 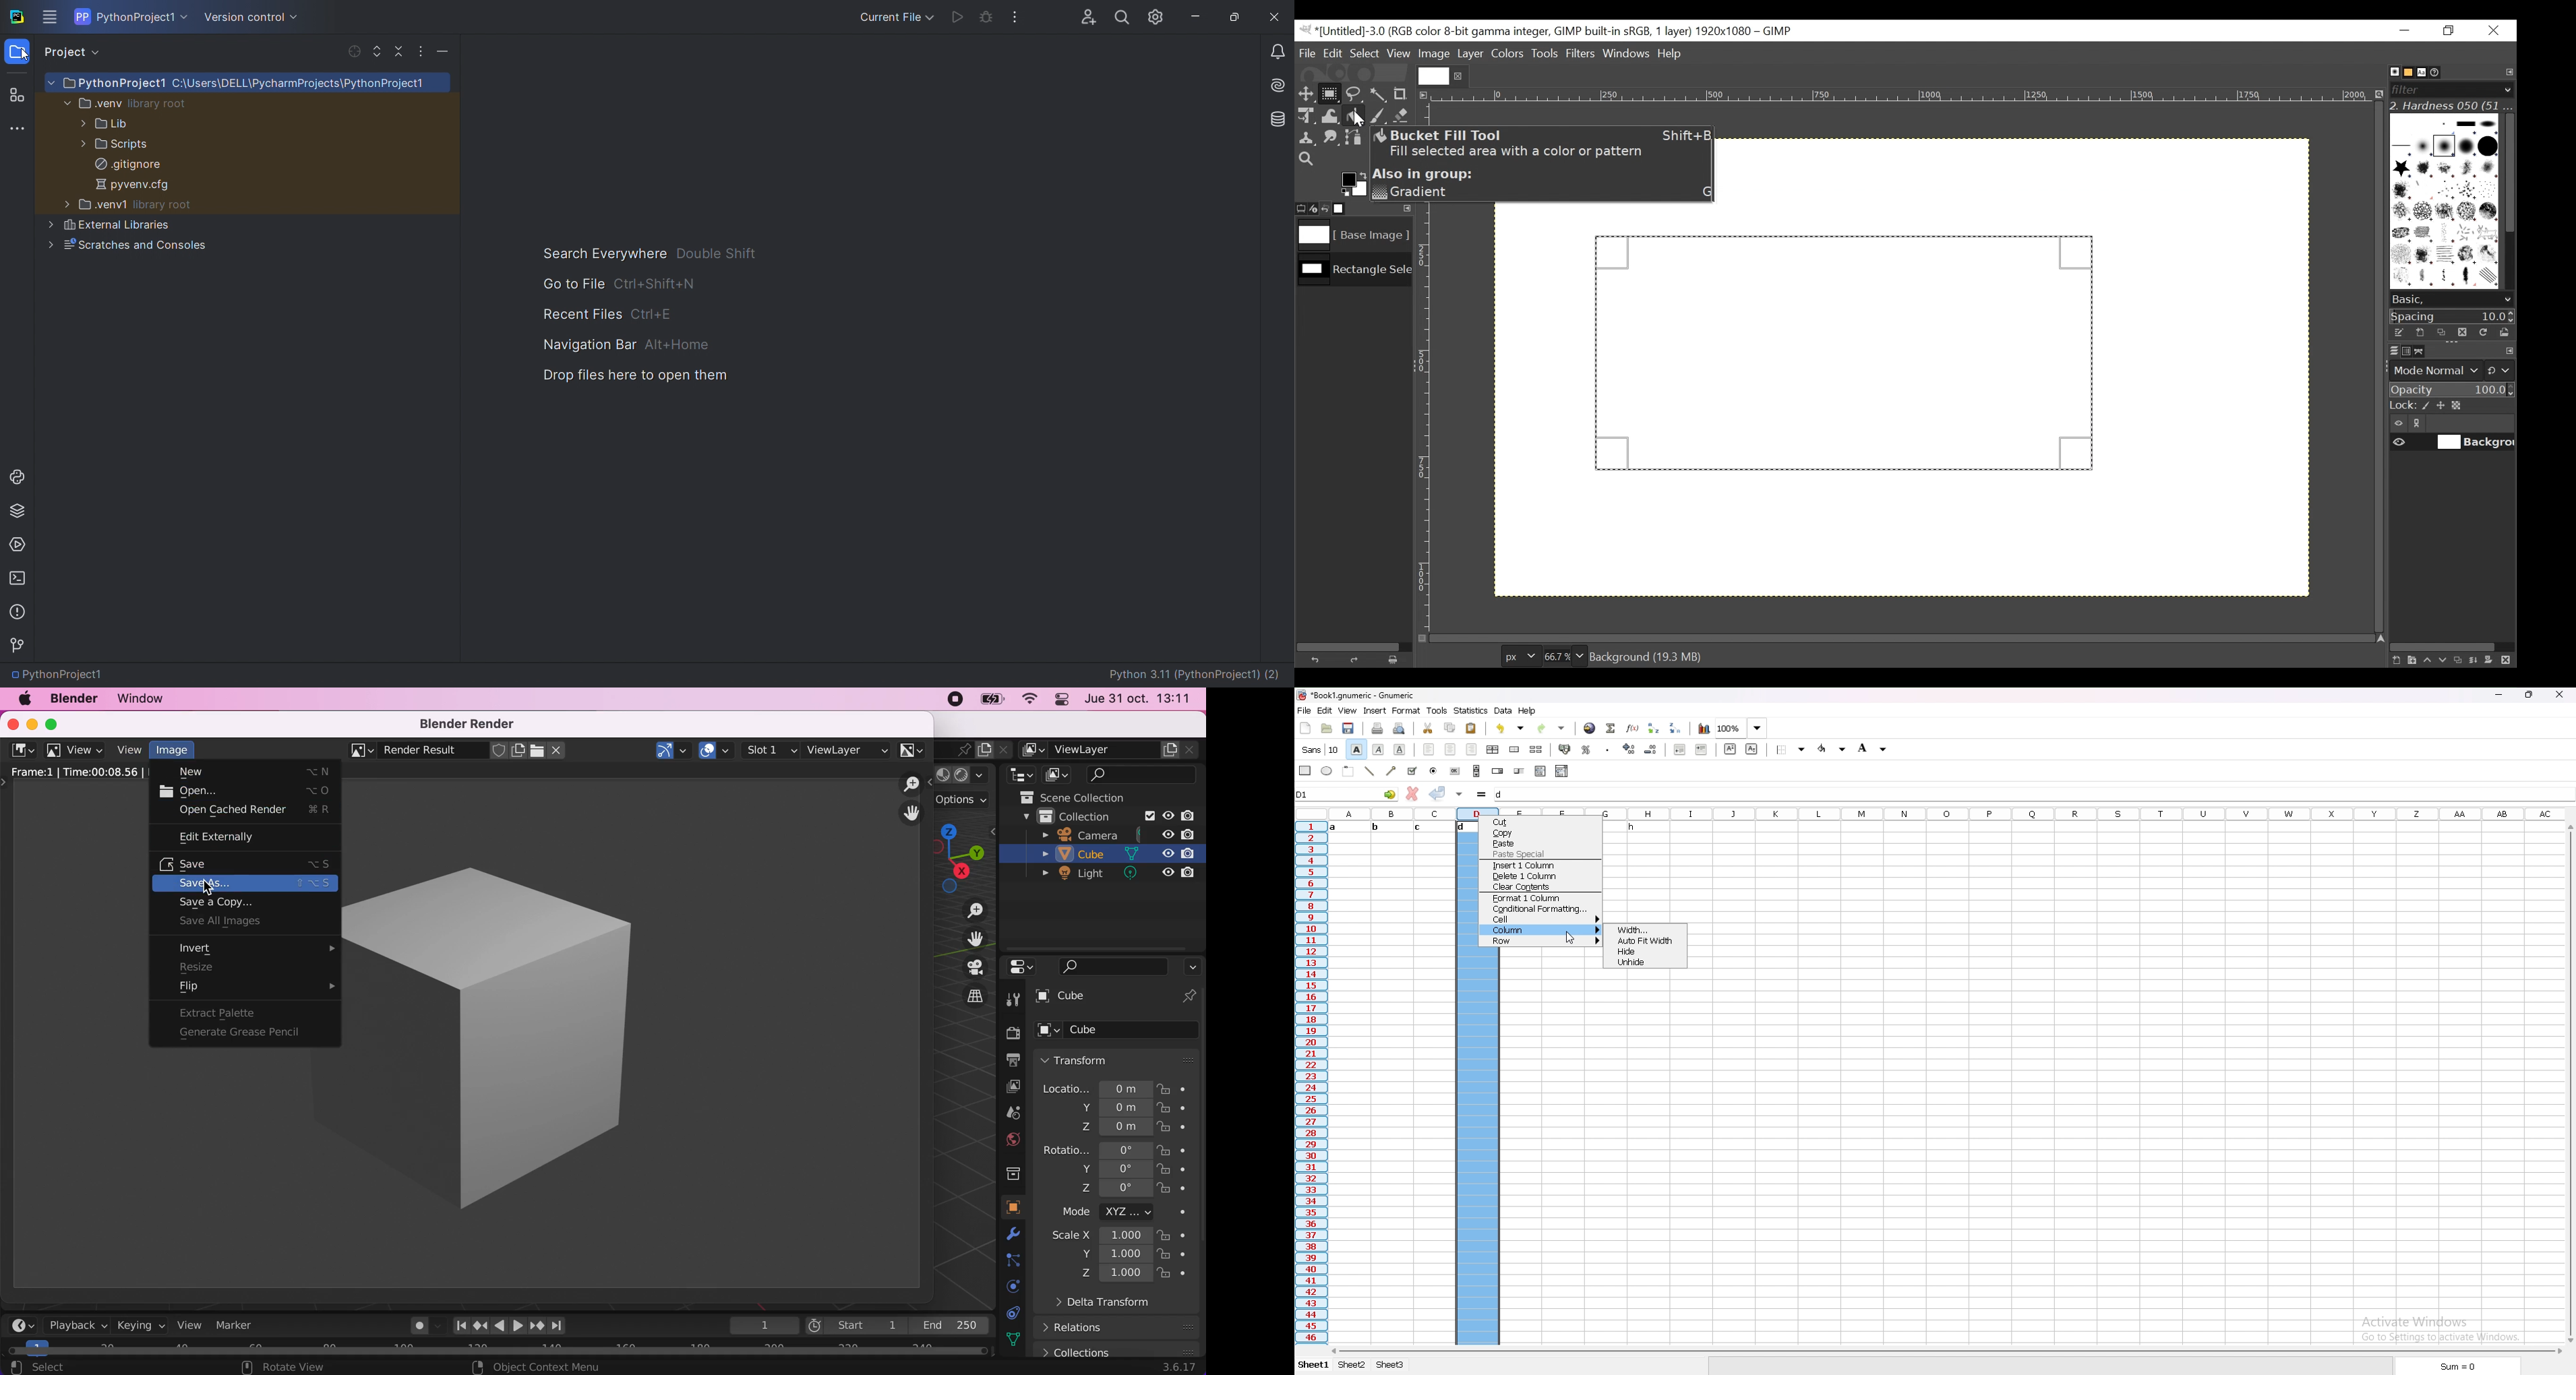 I want to click on open cached render, so click(x=255, y=811).